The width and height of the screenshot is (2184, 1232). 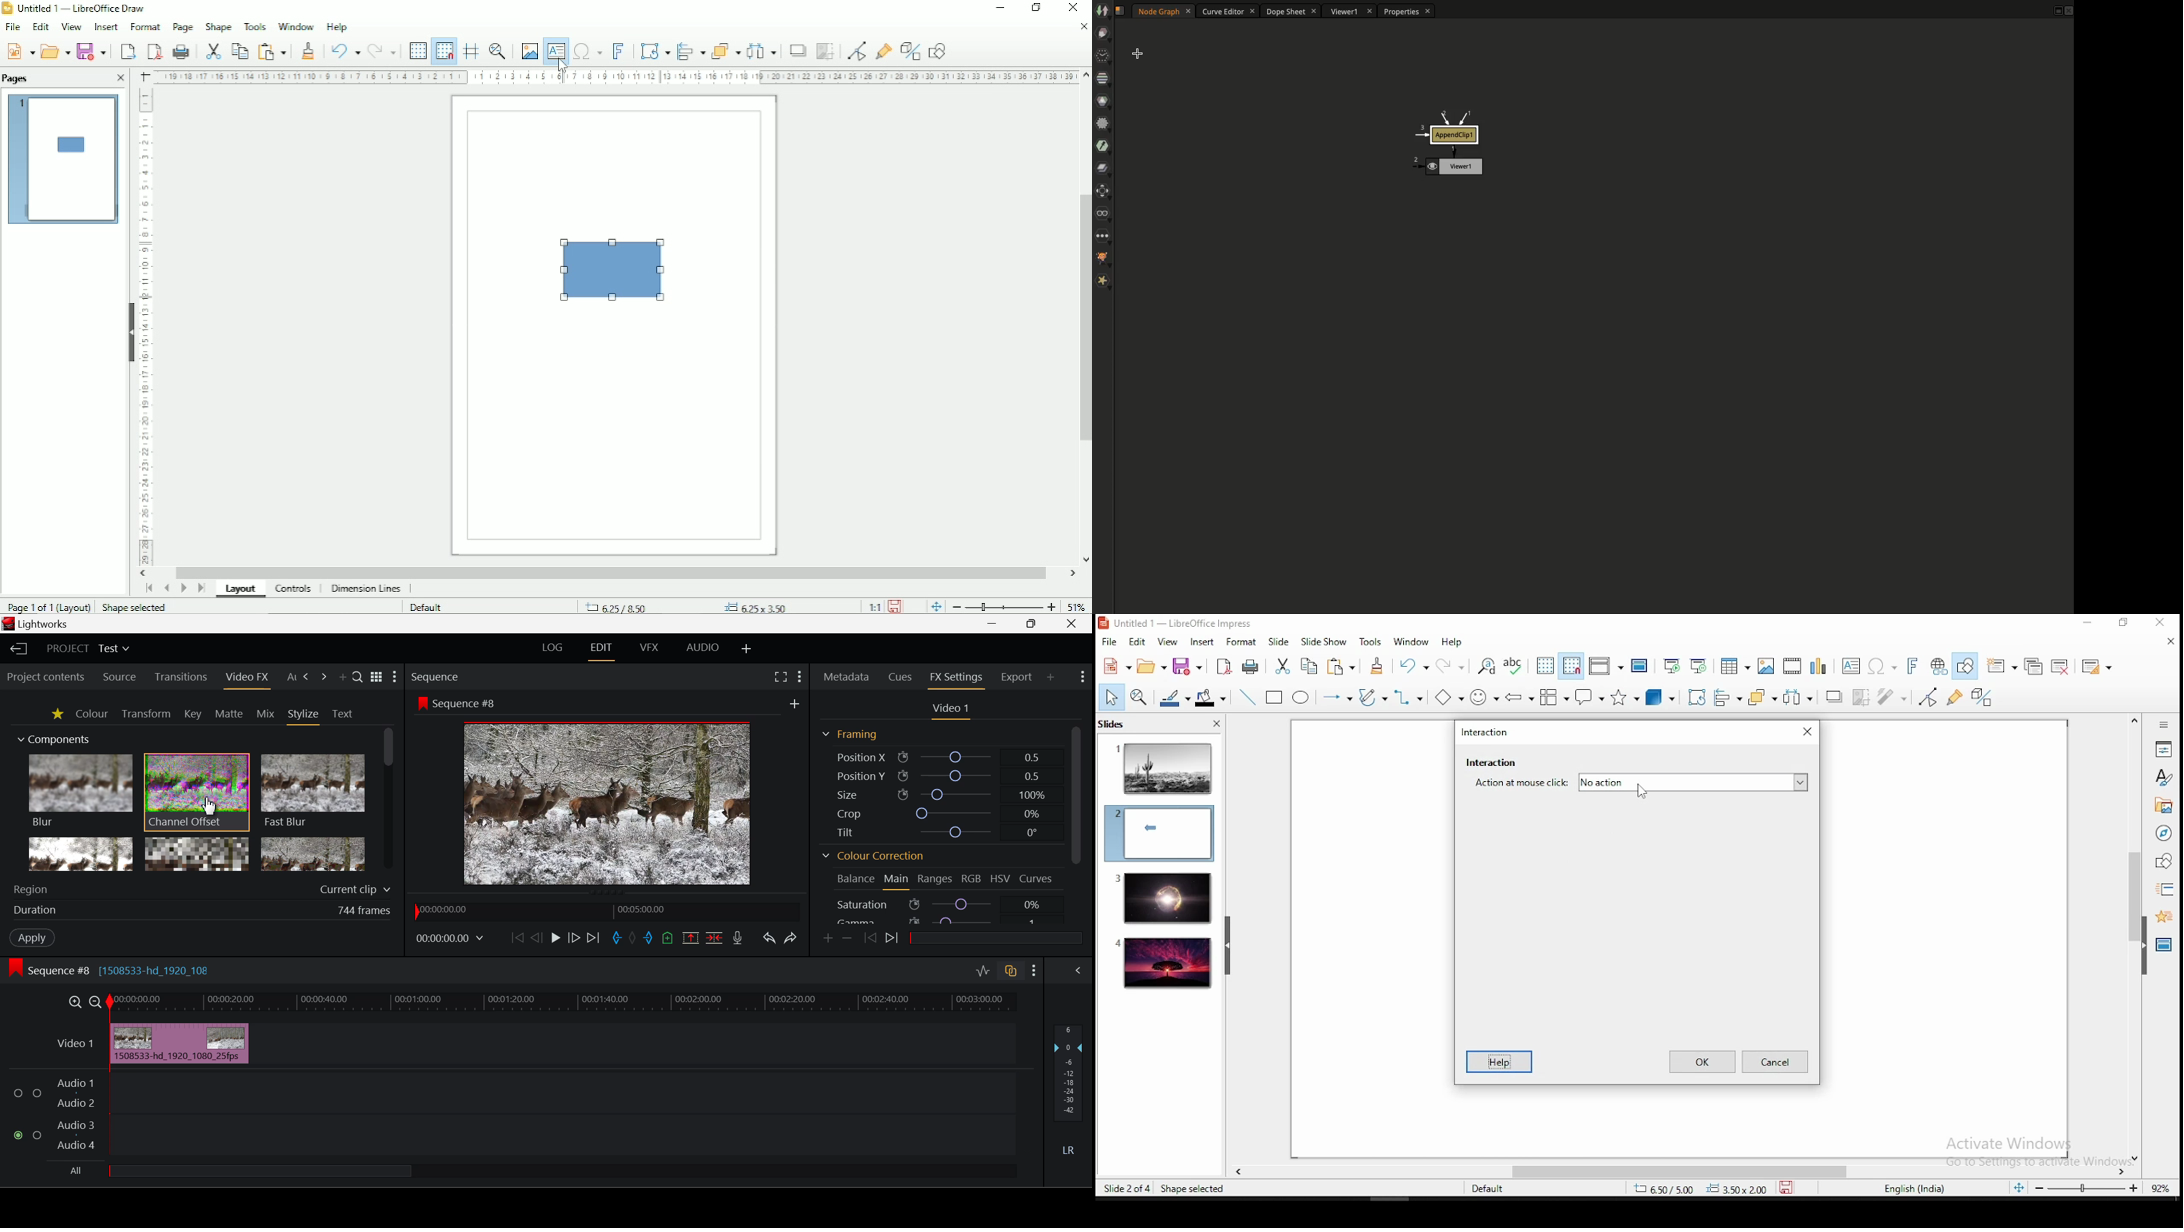 I want to click on copy, so click(x=1307, y=666).